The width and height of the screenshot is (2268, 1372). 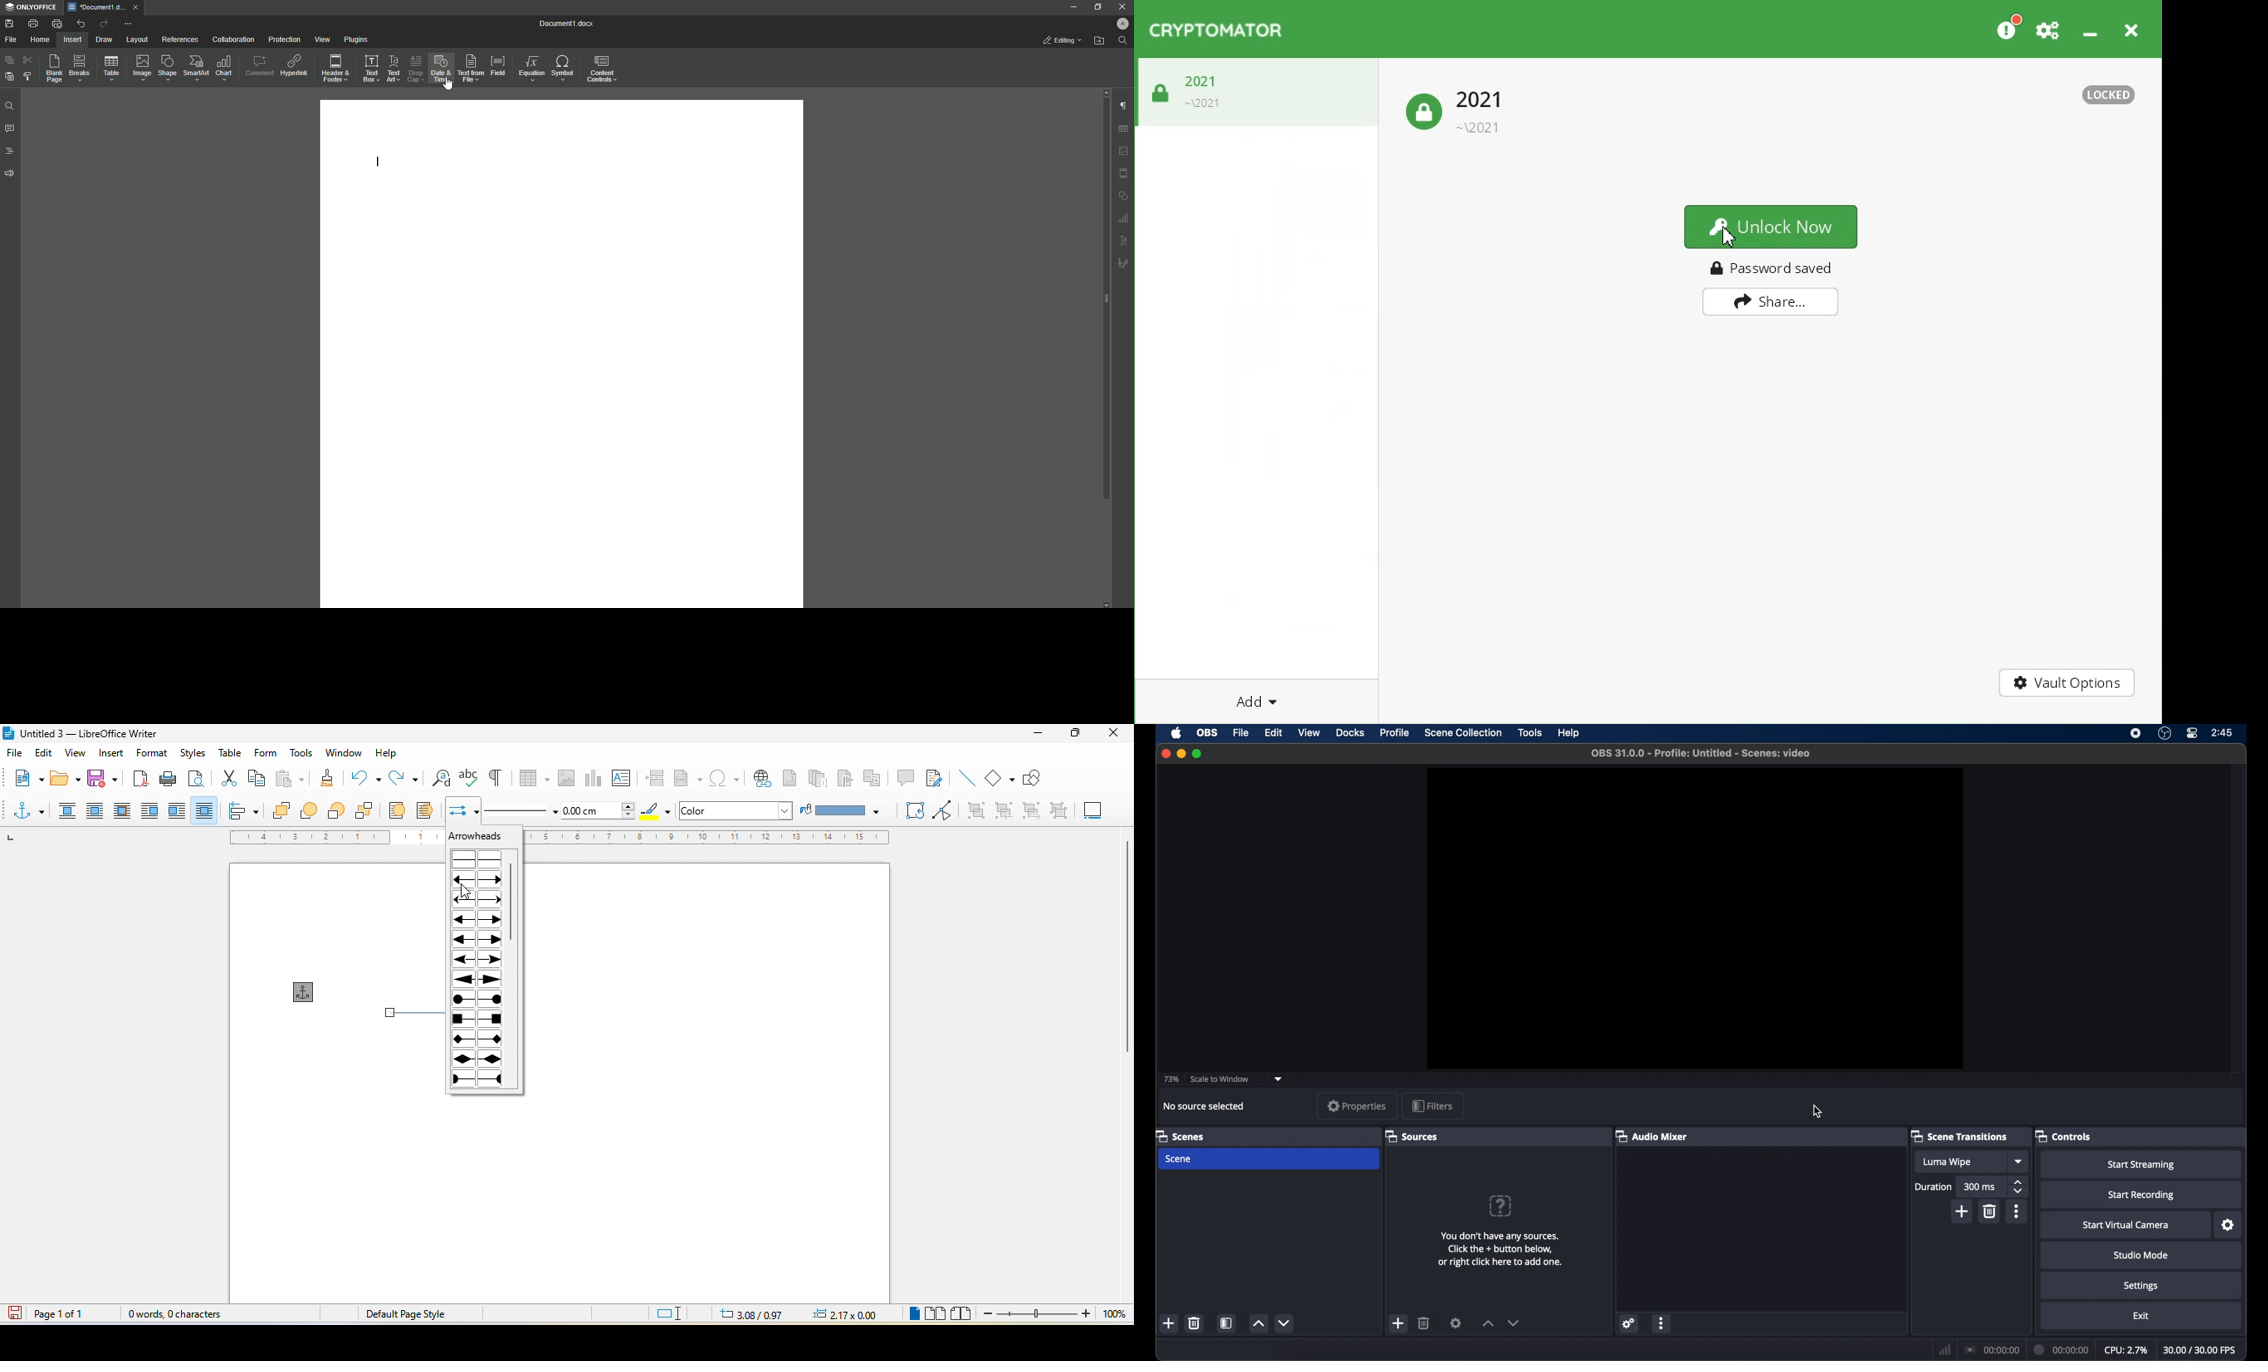 I want to click on text art settings, so click(x=1124, y=239).